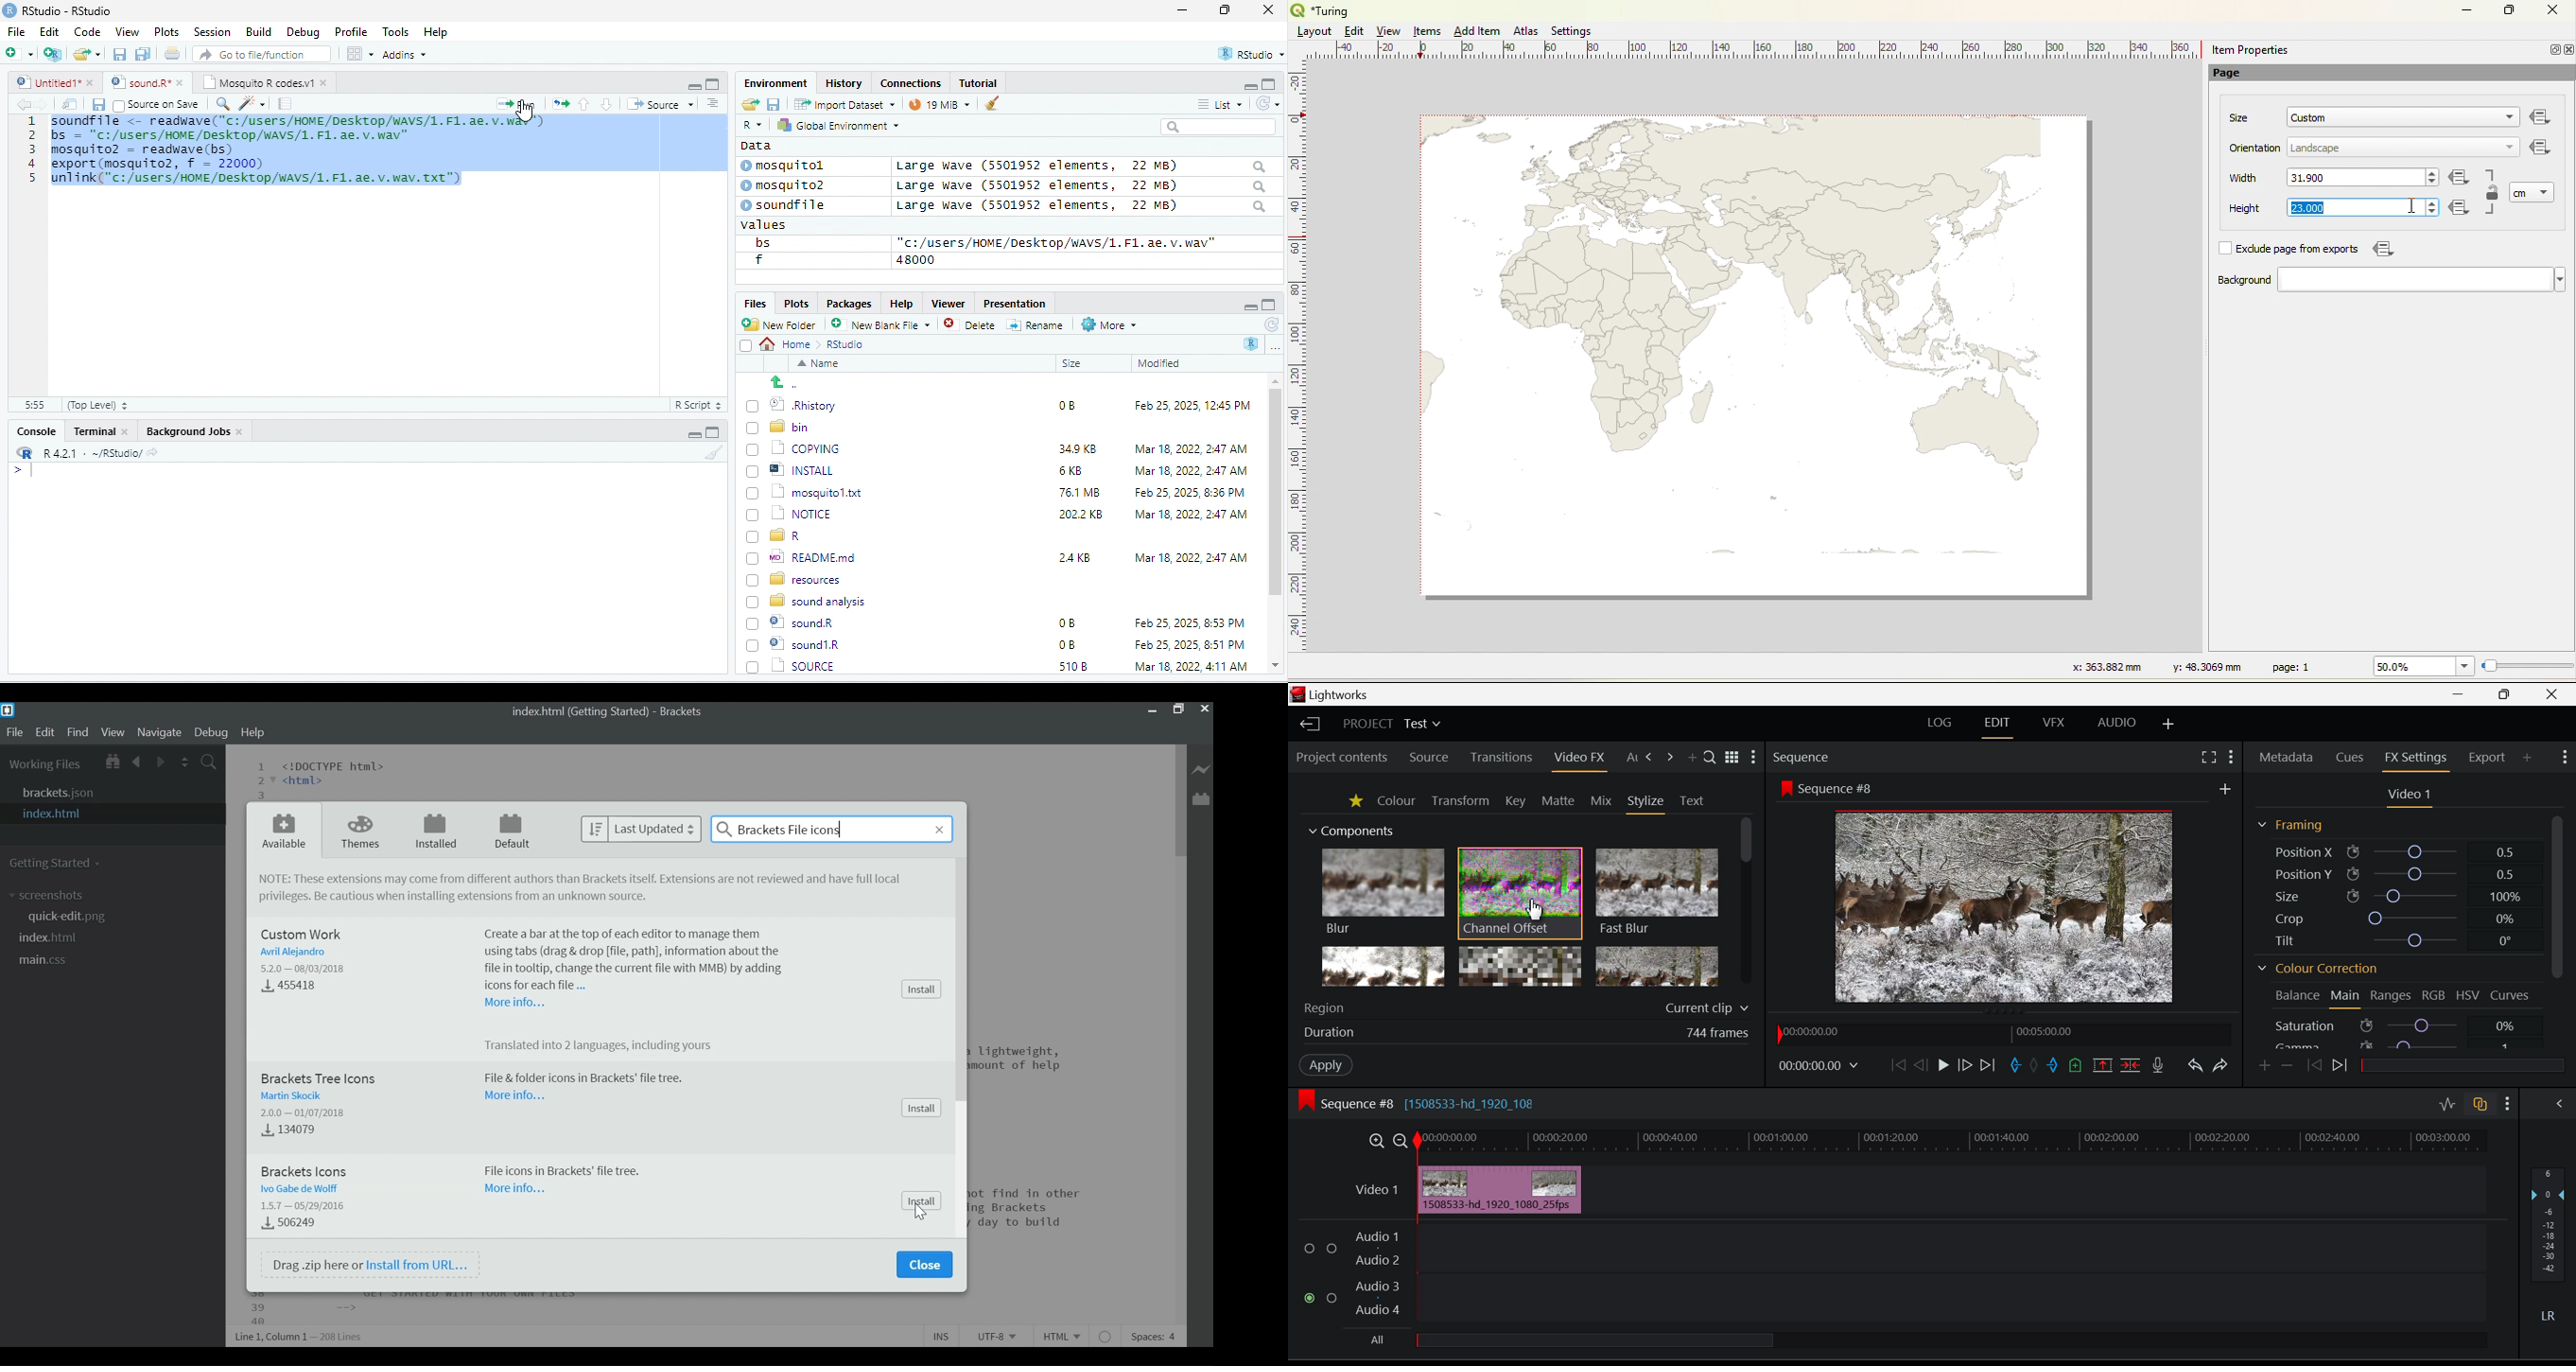  What do you see at coordinates (1650, 757) in the screenshot?
I see `Next Tab` at bounding box center [1650, 757].